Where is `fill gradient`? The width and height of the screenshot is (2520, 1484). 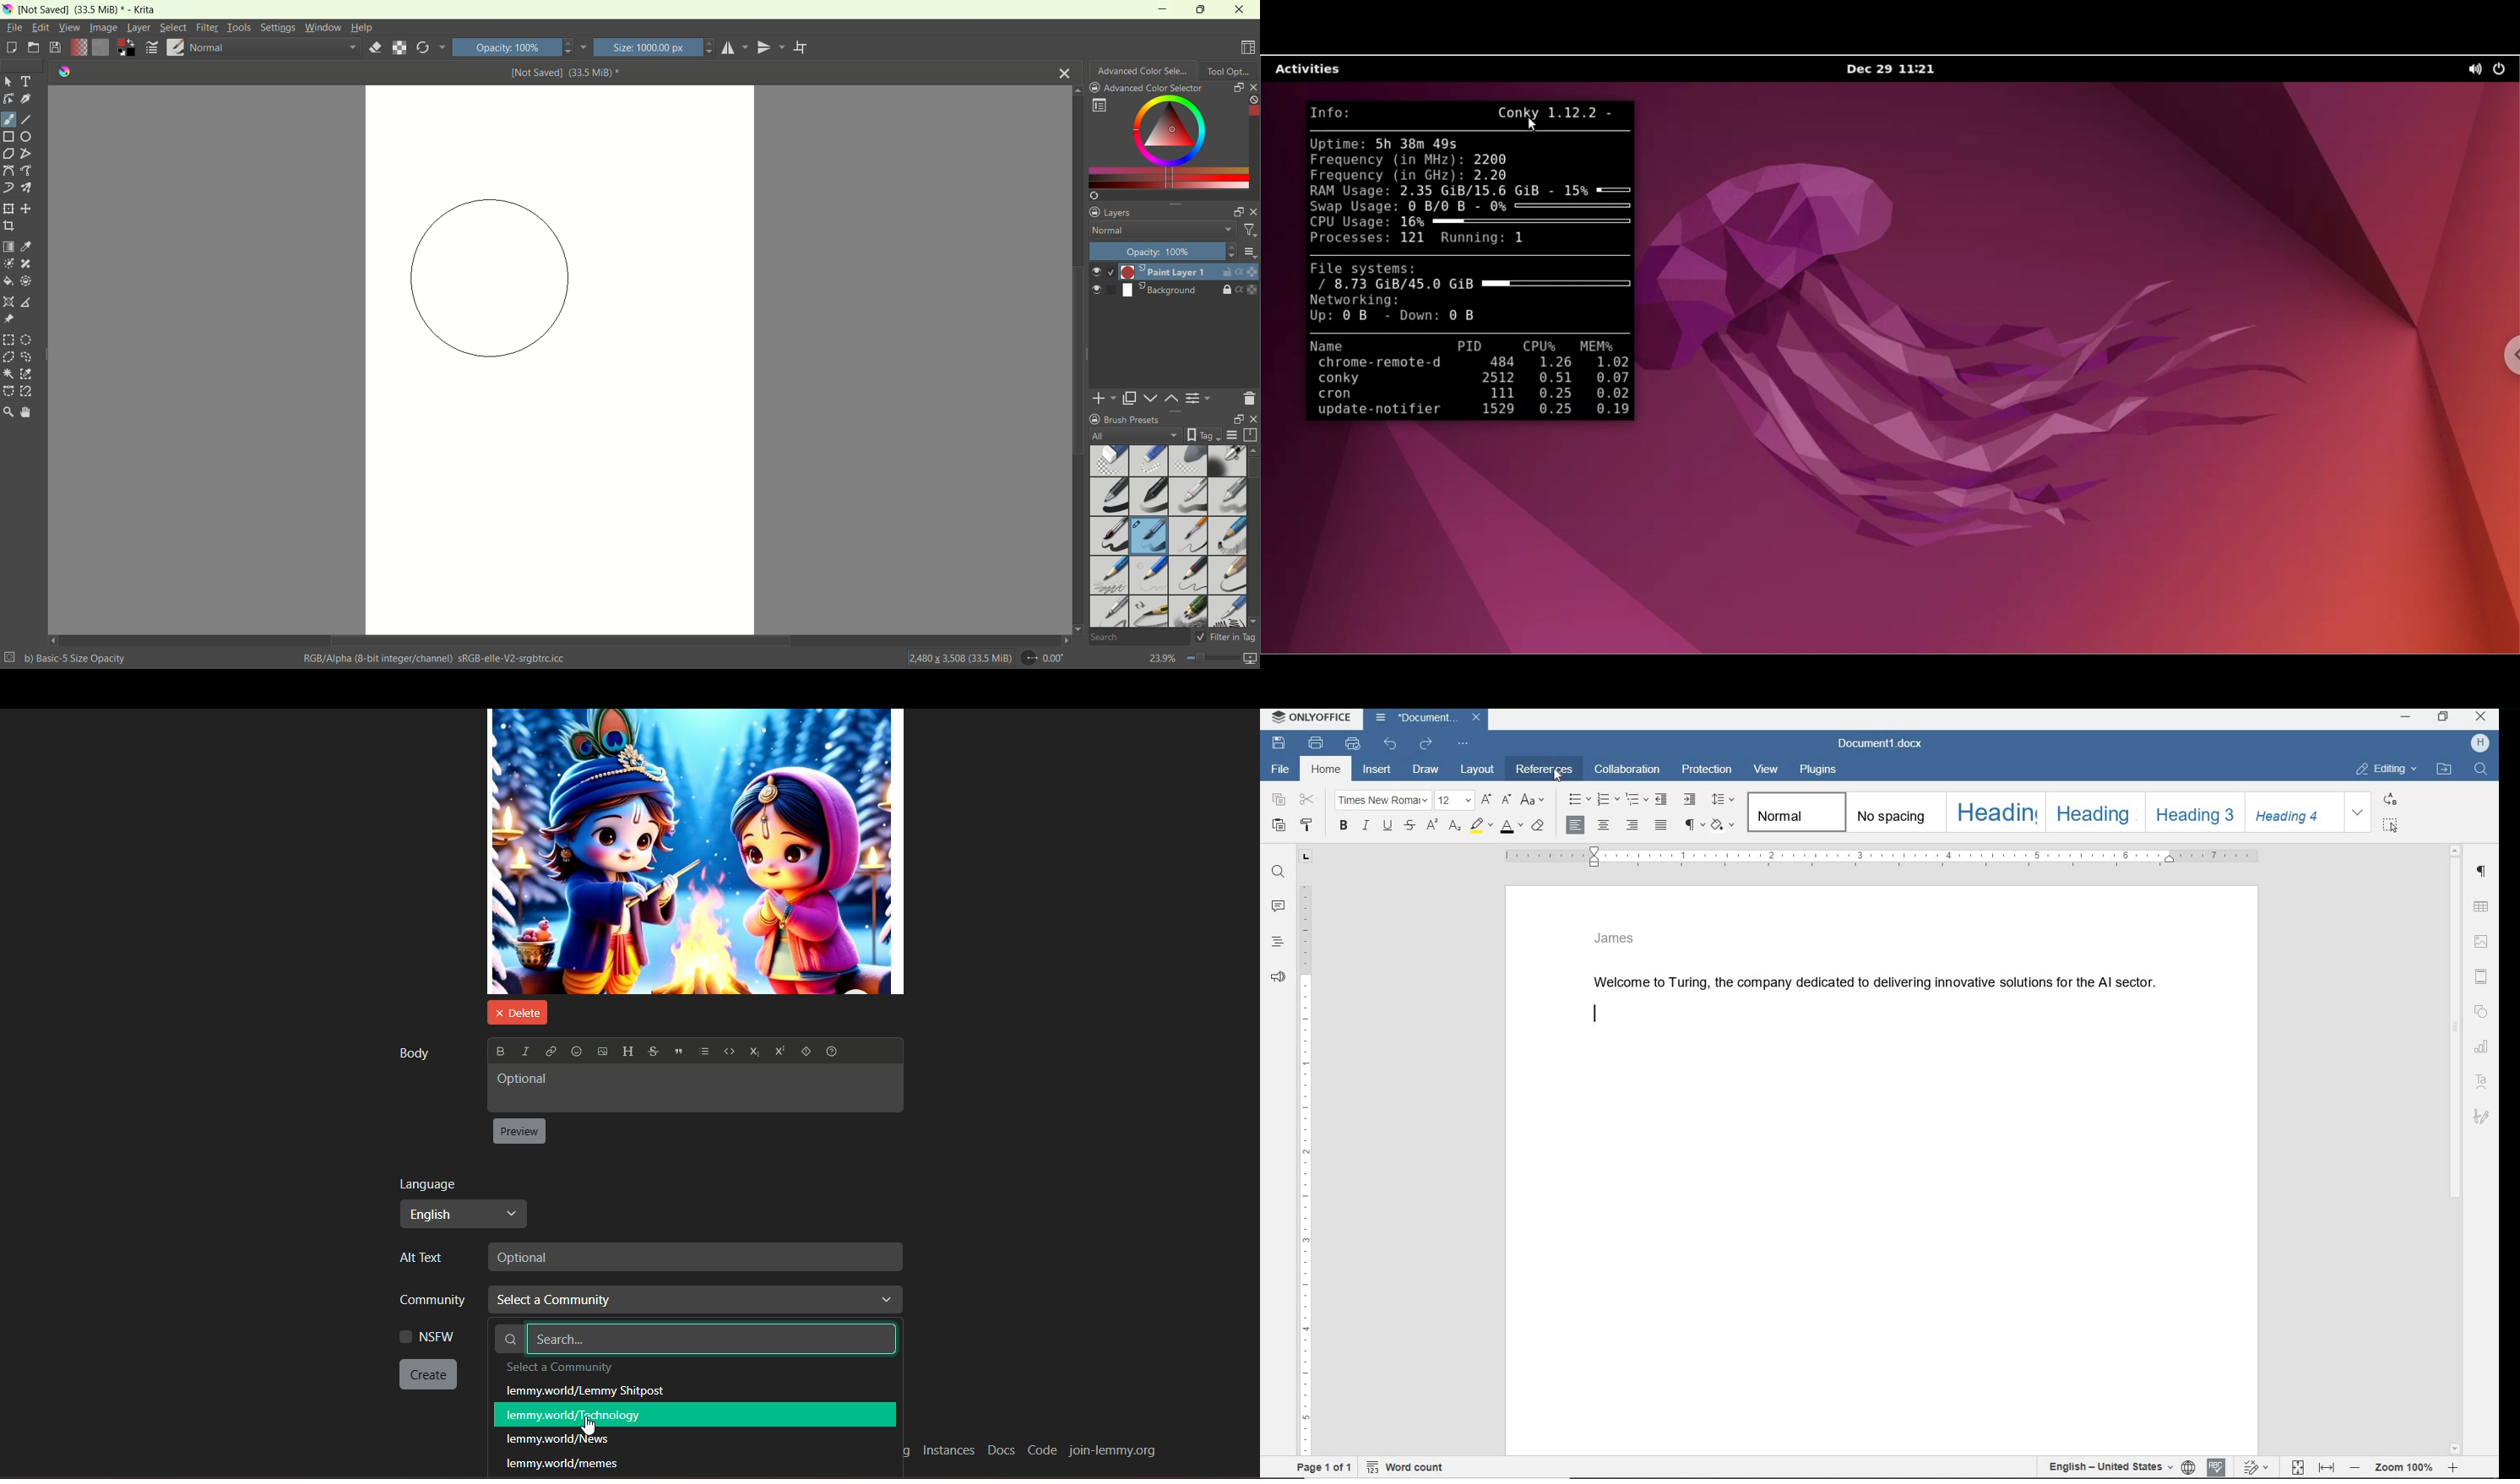 fill gradient is located at coordinates (78, 49).